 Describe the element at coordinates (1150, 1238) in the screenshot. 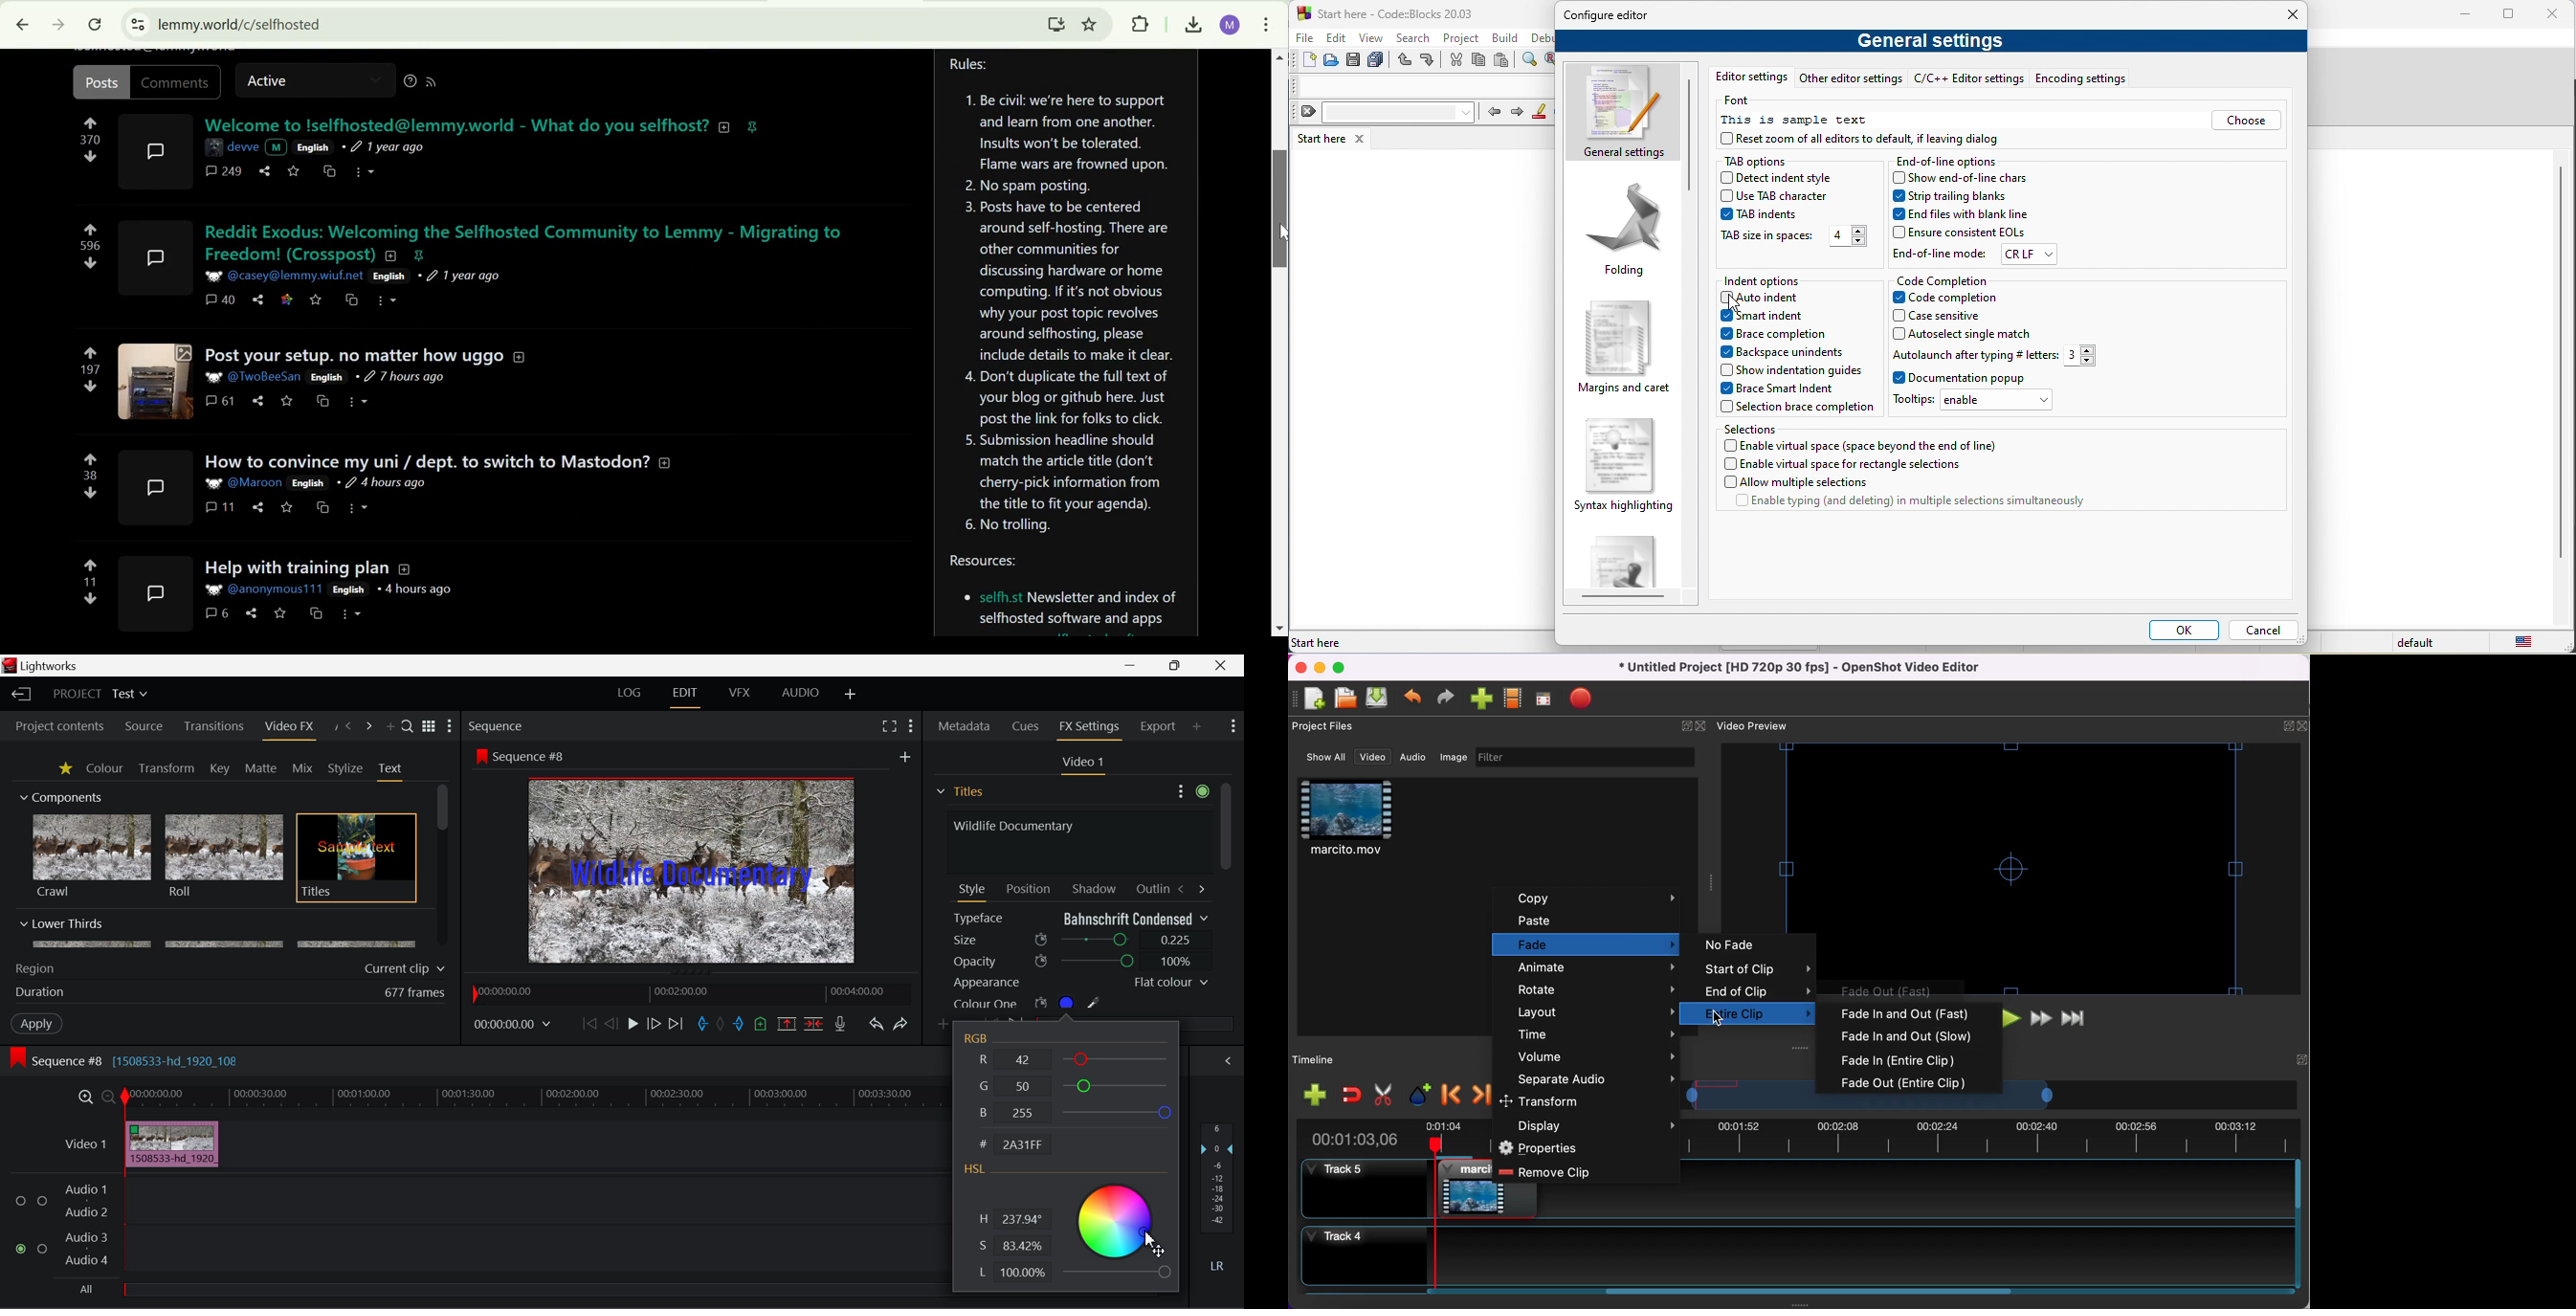

I see `MOUSE_UP Cursor Position` at that location.